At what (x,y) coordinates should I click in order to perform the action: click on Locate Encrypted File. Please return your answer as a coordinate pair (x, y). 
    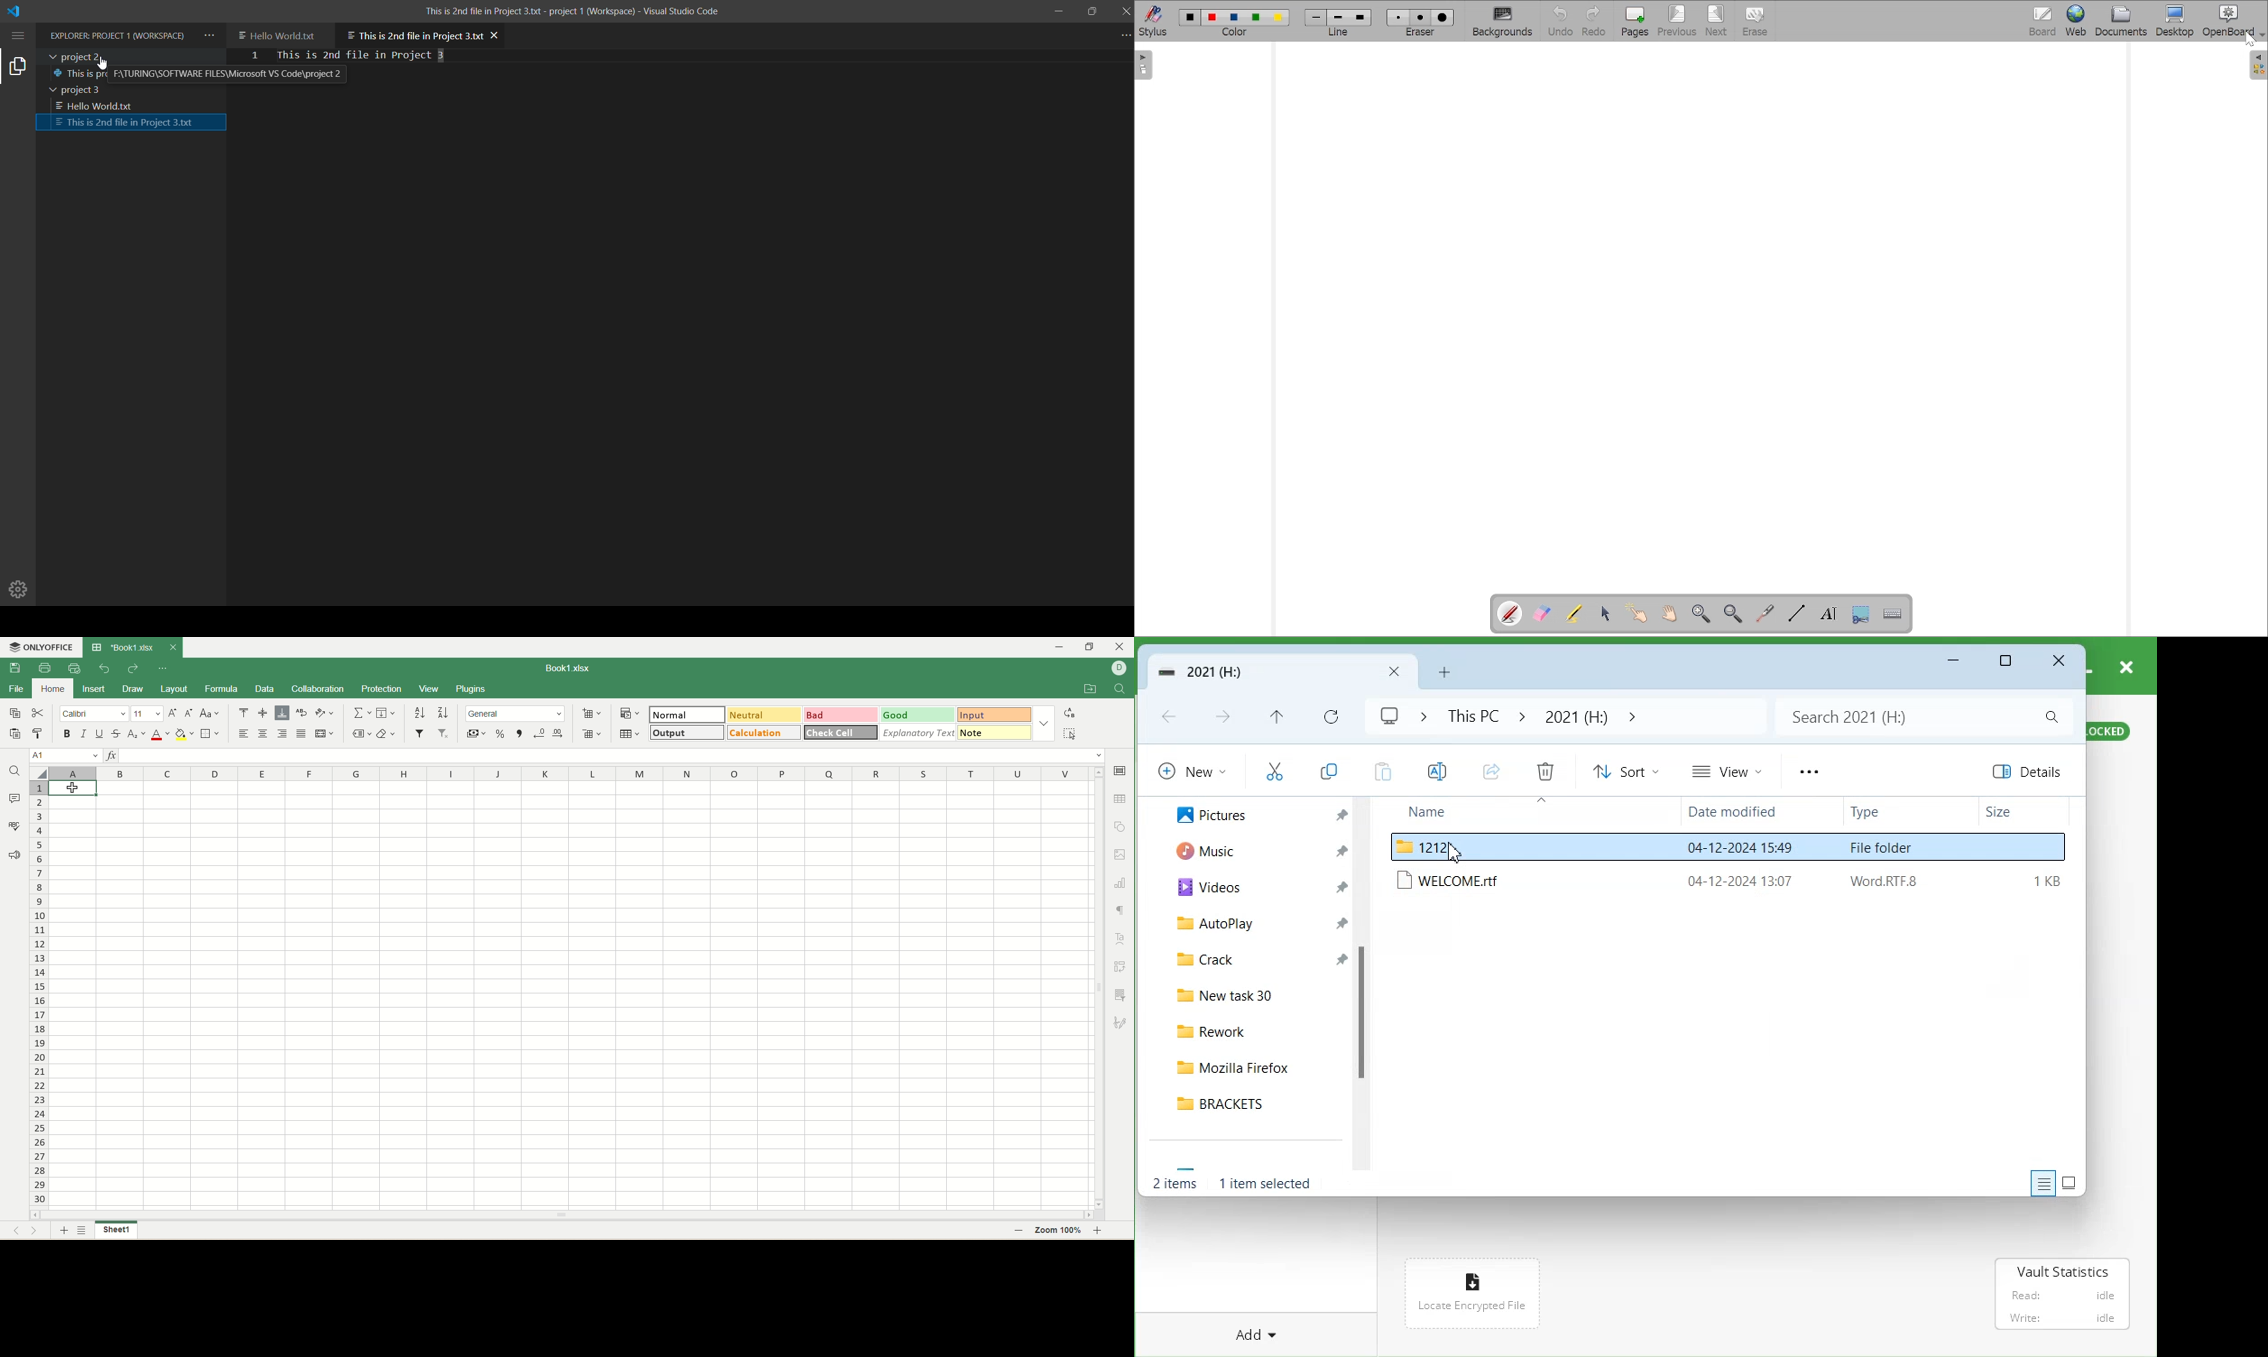
    Looking at the image, I should click on (1470, 1306).